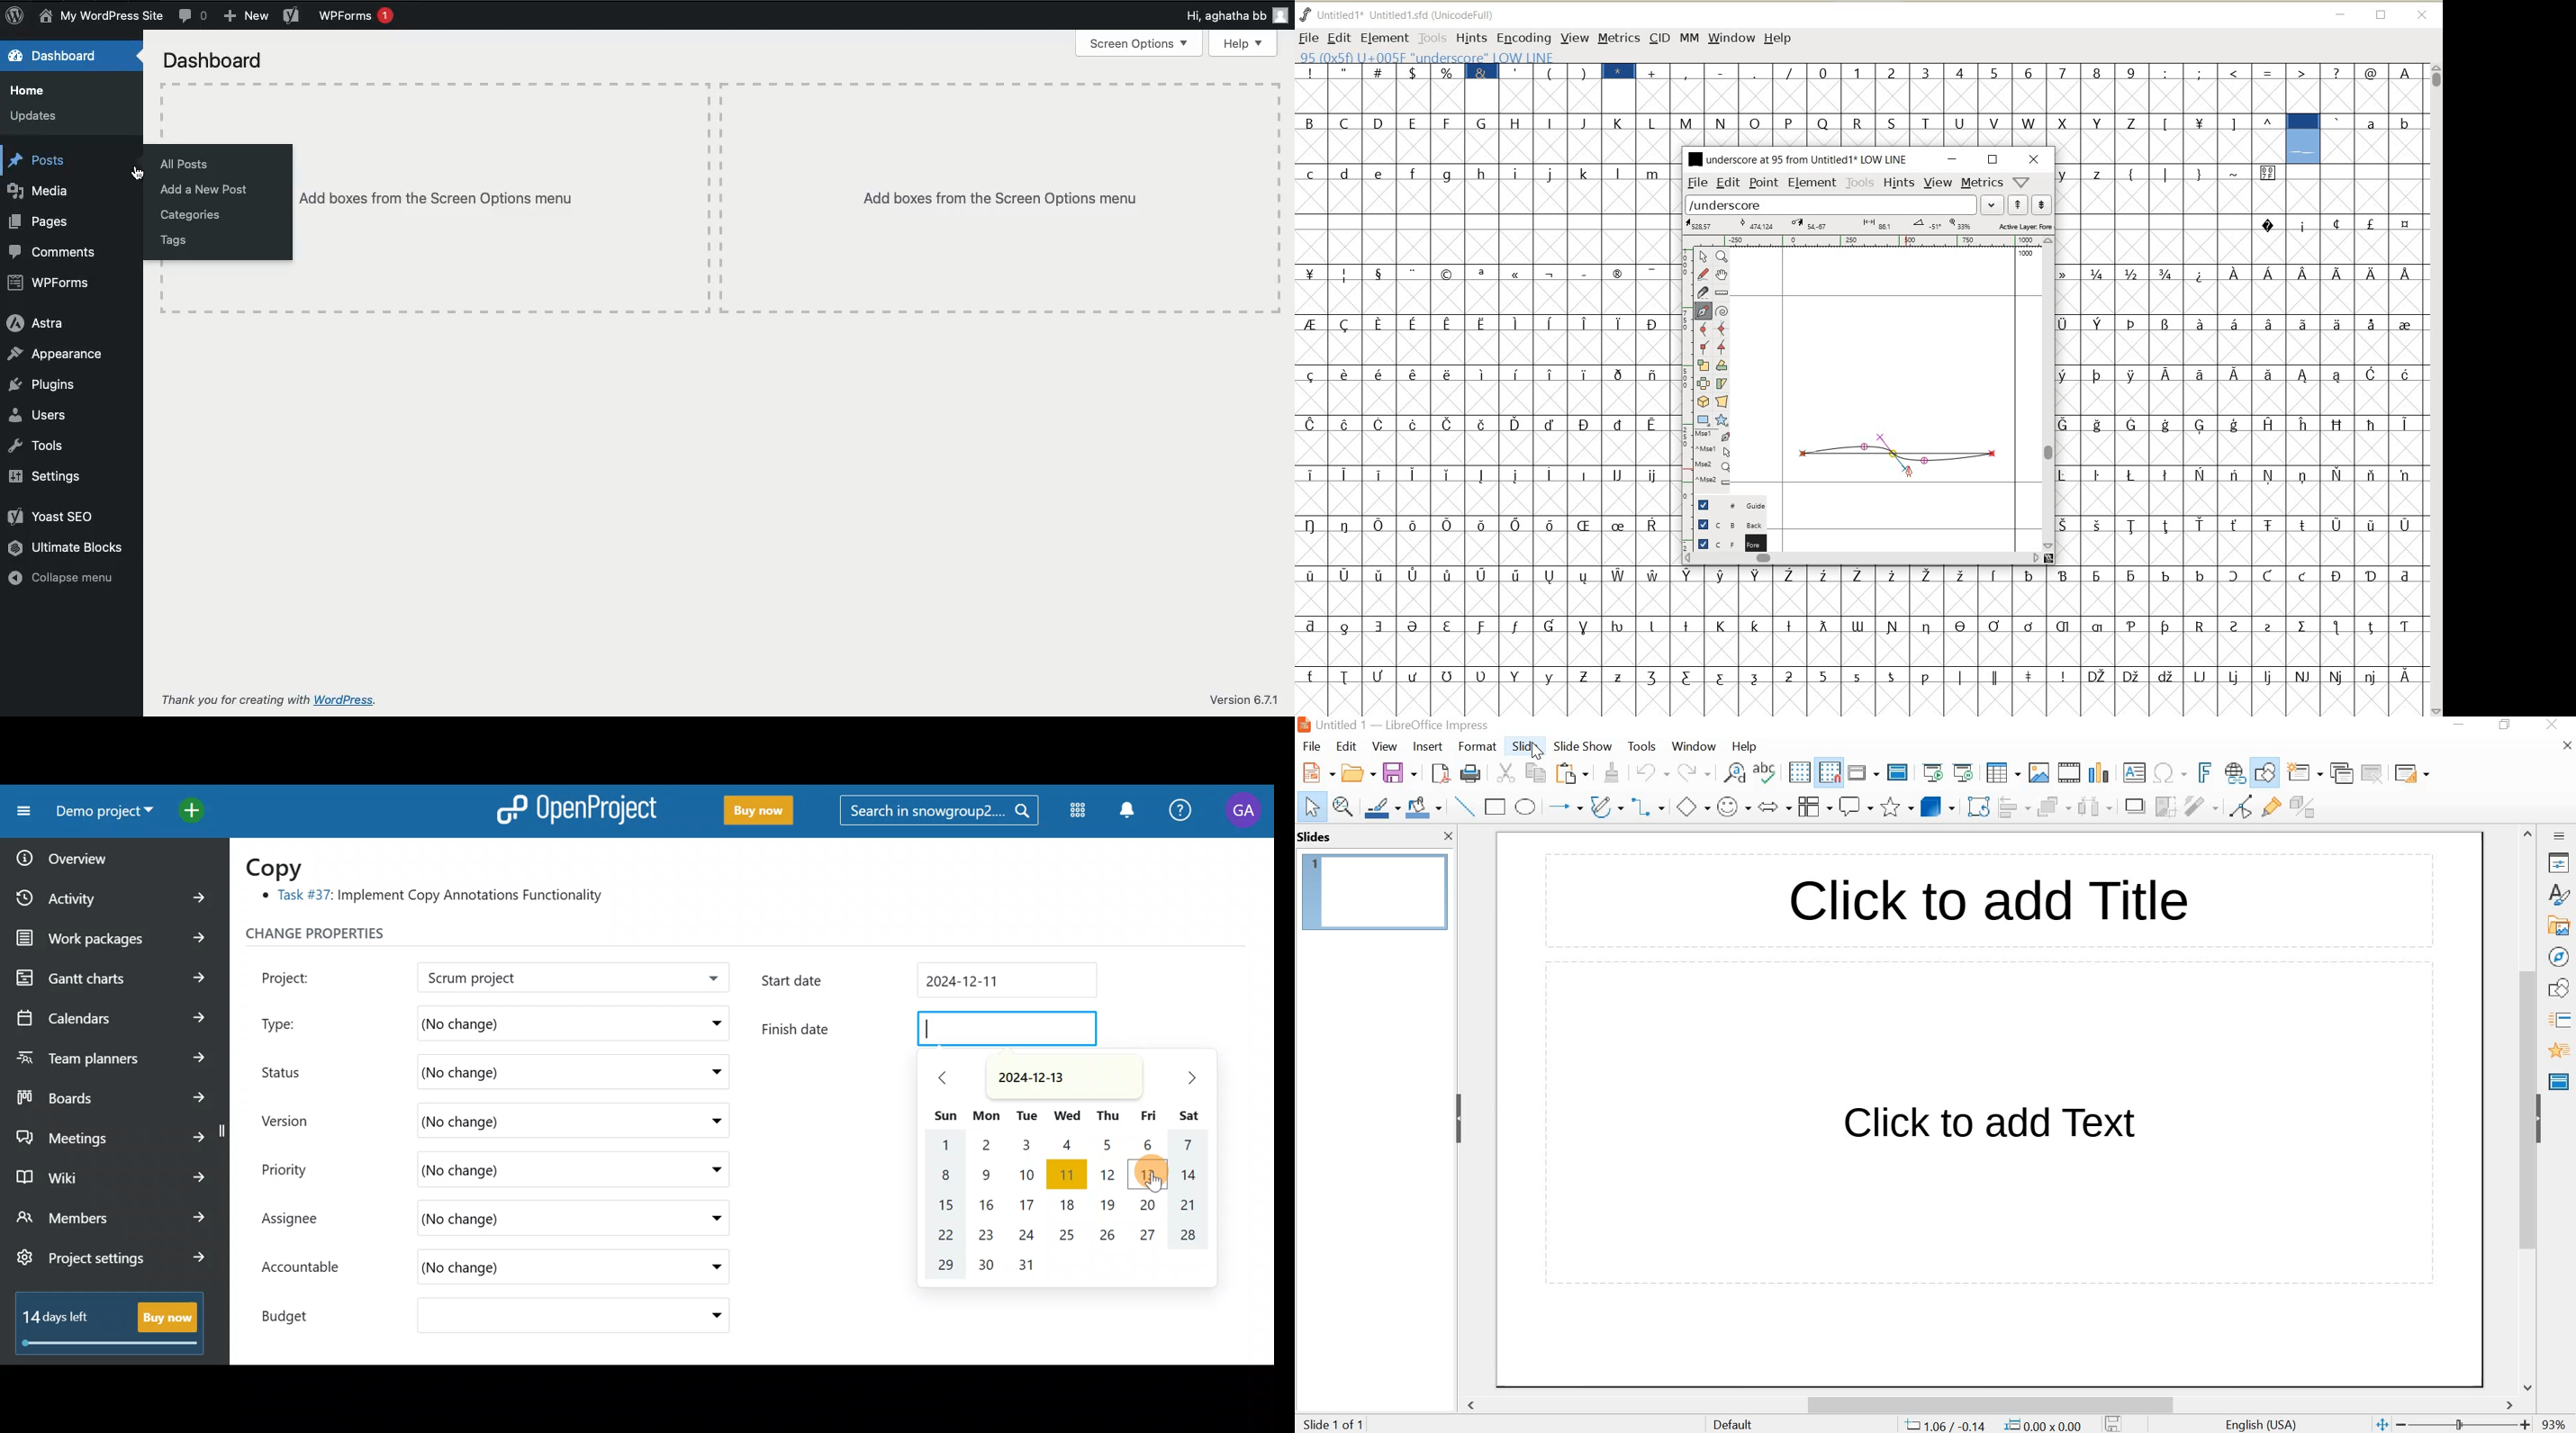 This screenshot has width=2576, height=1456. What do you see at coordinates (525, 1021) in the screenshot?
I see `(No change)` at bounding box center [525, 1021].